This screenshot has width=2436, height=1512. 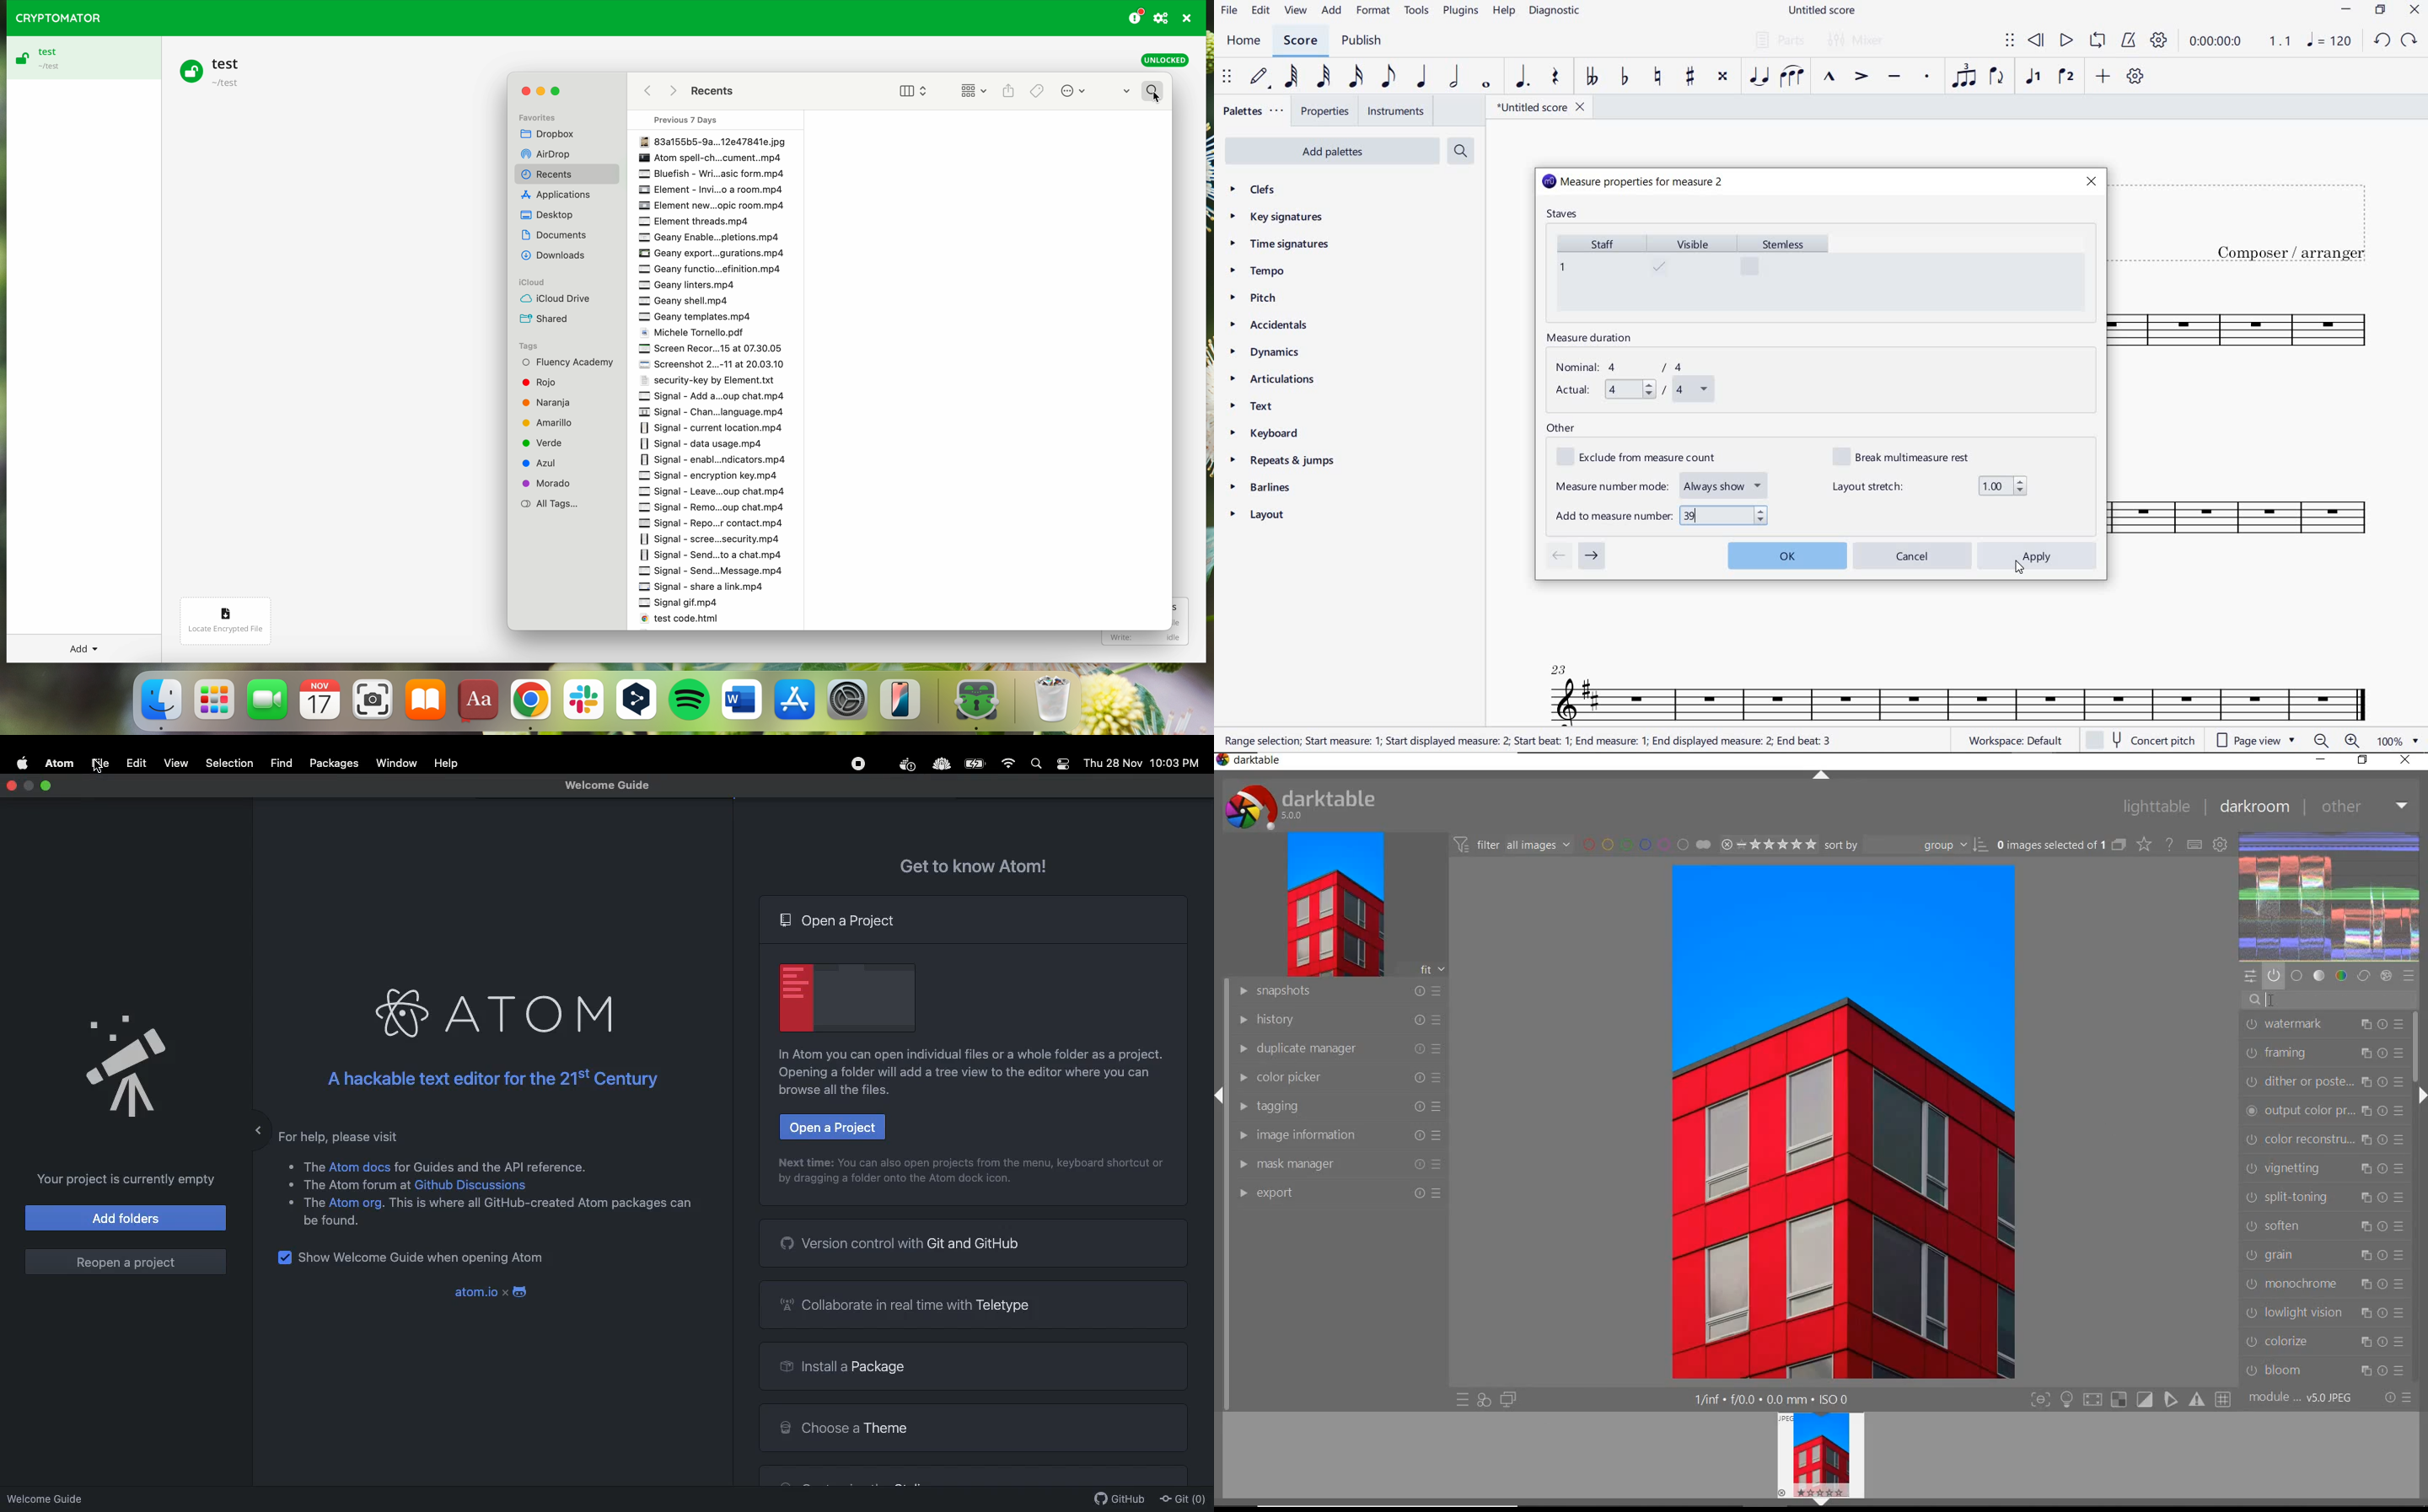 What do you see at coordinates (1293, 77) in the screenshot?
I see `64TH NOTE` at bounding box center [1293, 77].